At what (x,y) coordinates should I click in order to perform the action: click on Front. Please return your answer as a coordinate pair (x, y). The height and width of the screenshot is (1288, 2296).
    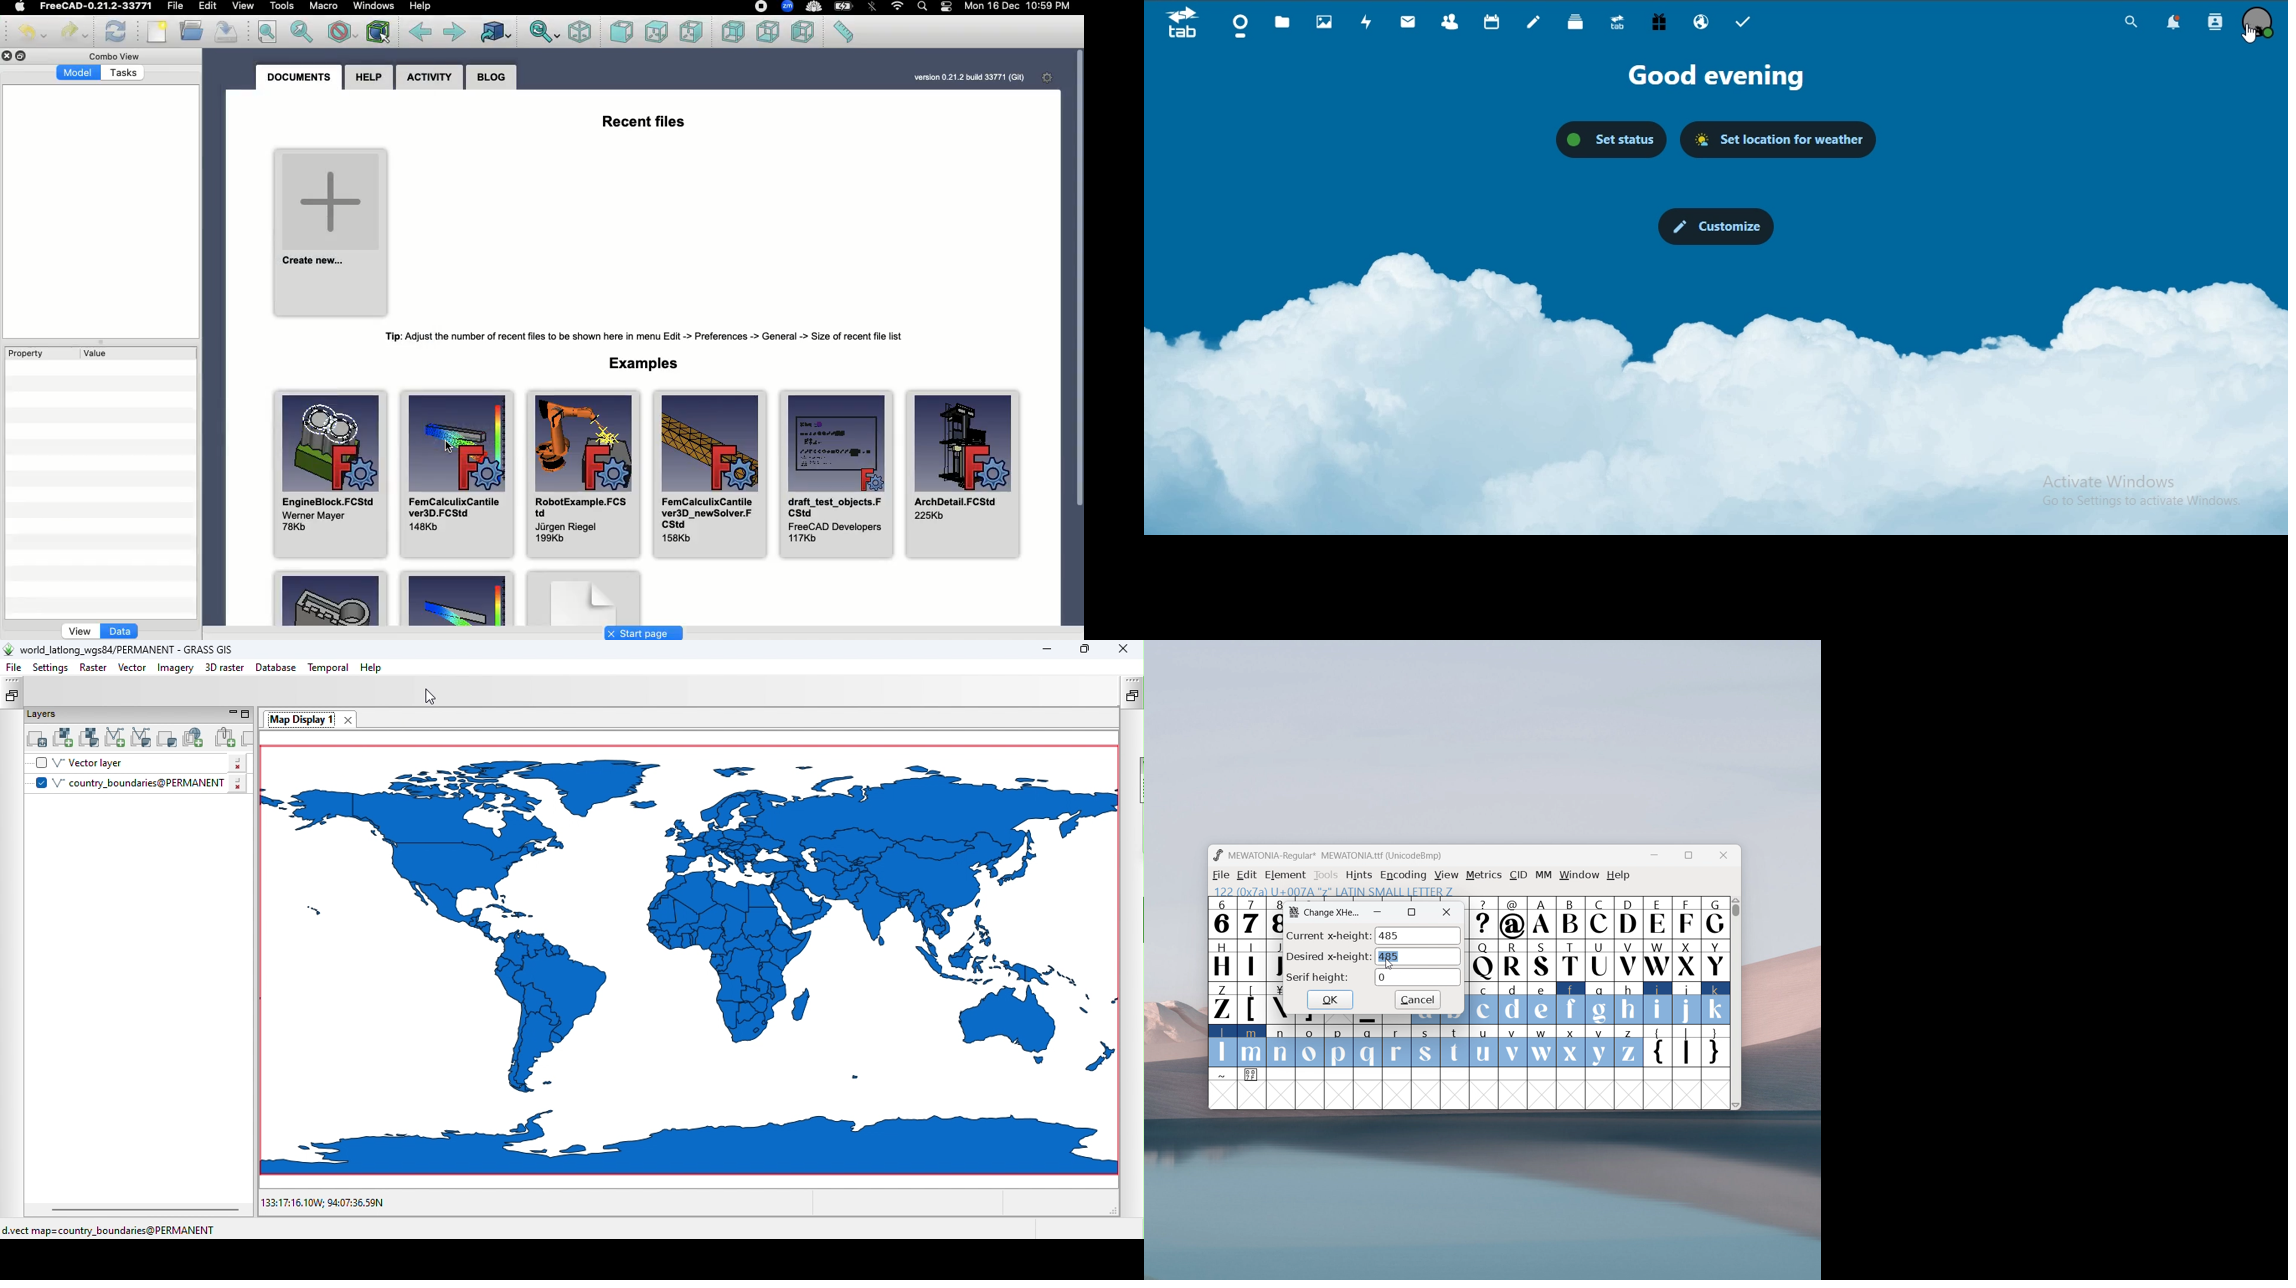
    Looking at the image, I should click on (623, 32).